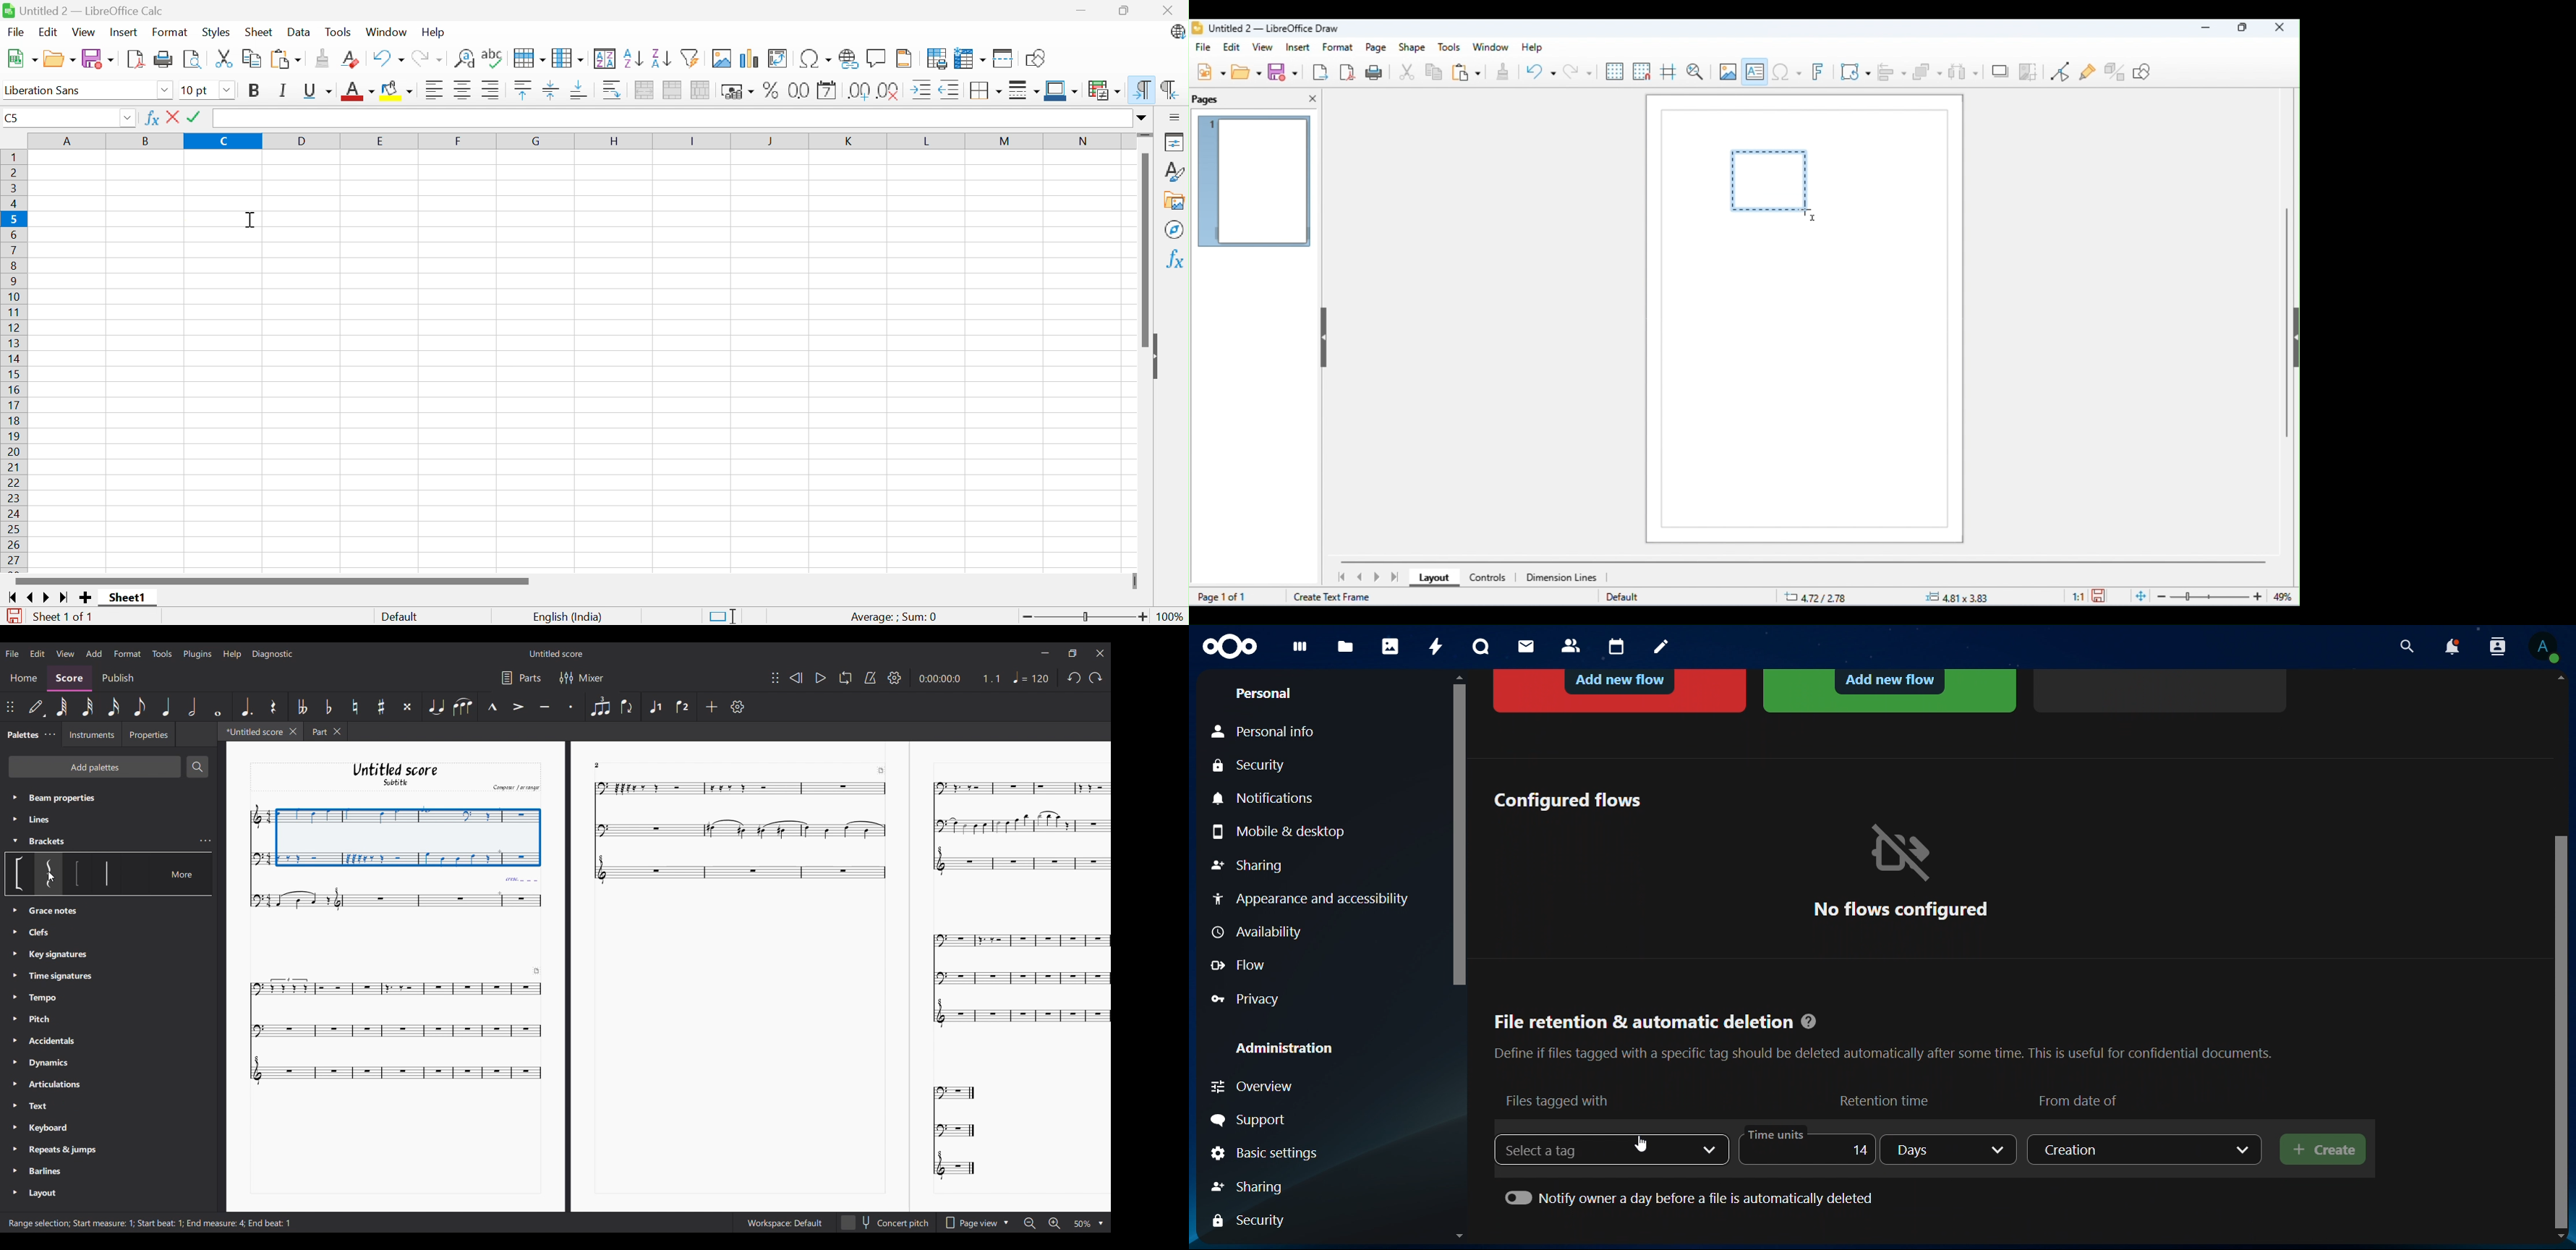 The height and width of the screenshot is (1260, 2576). Describe the element at coordinates (845, 678) in the screenshot. I see `Loop playback` at that location.